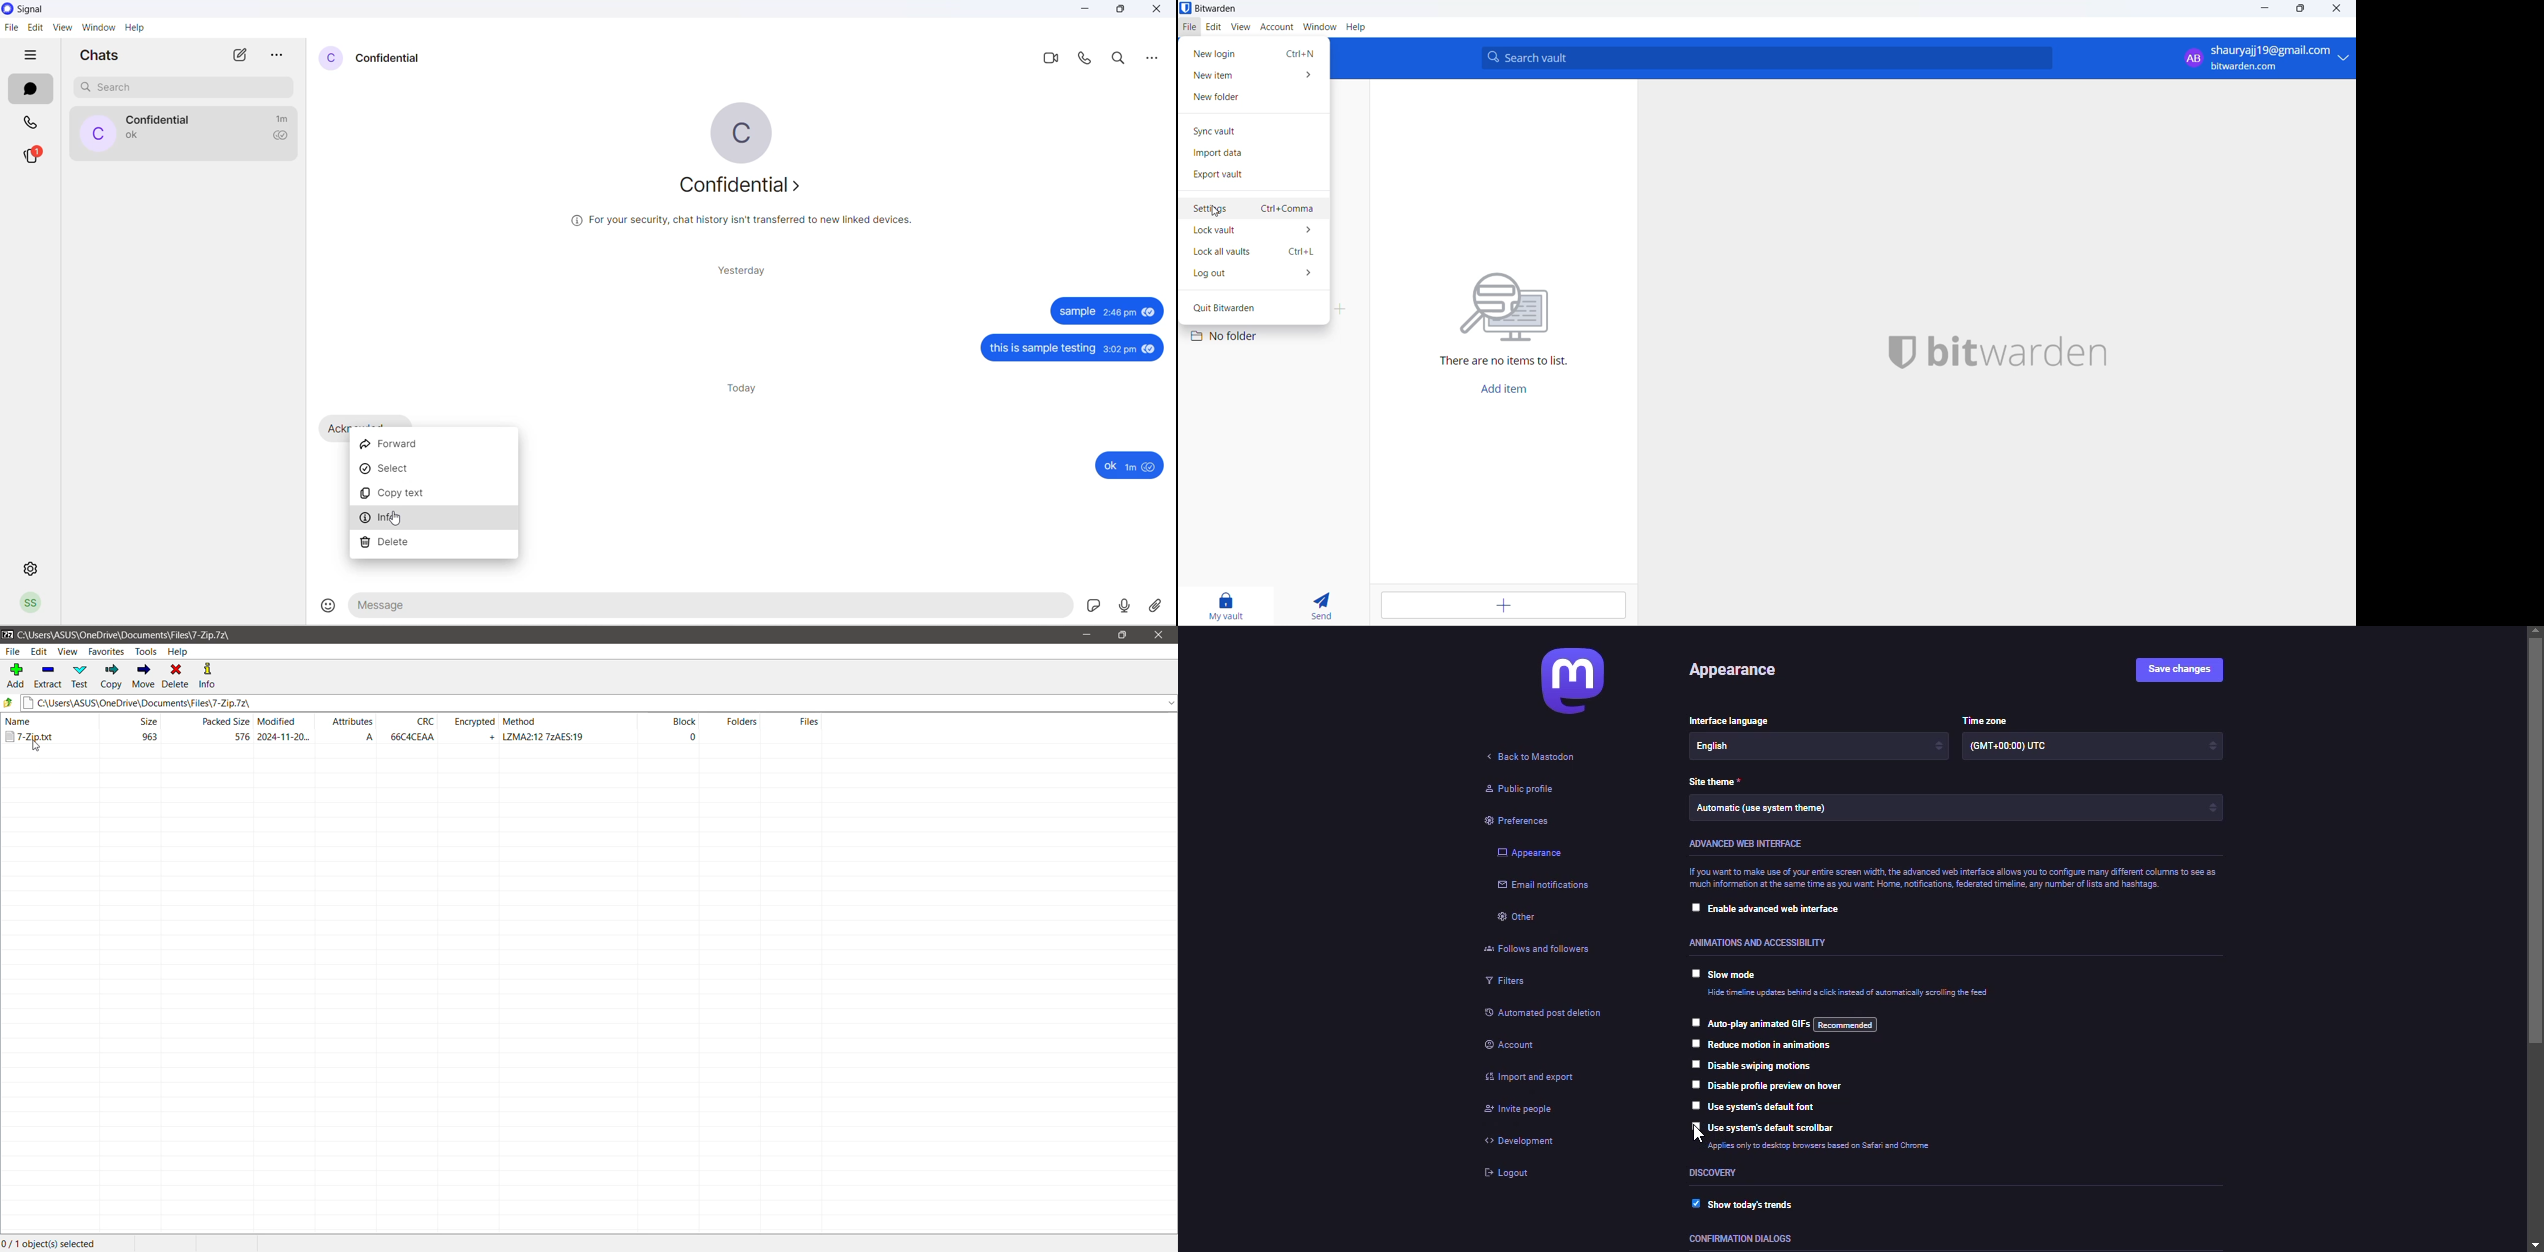  Describe the element at coordinates (1985, 716) in the screenshot. I see `time zone` at that location.